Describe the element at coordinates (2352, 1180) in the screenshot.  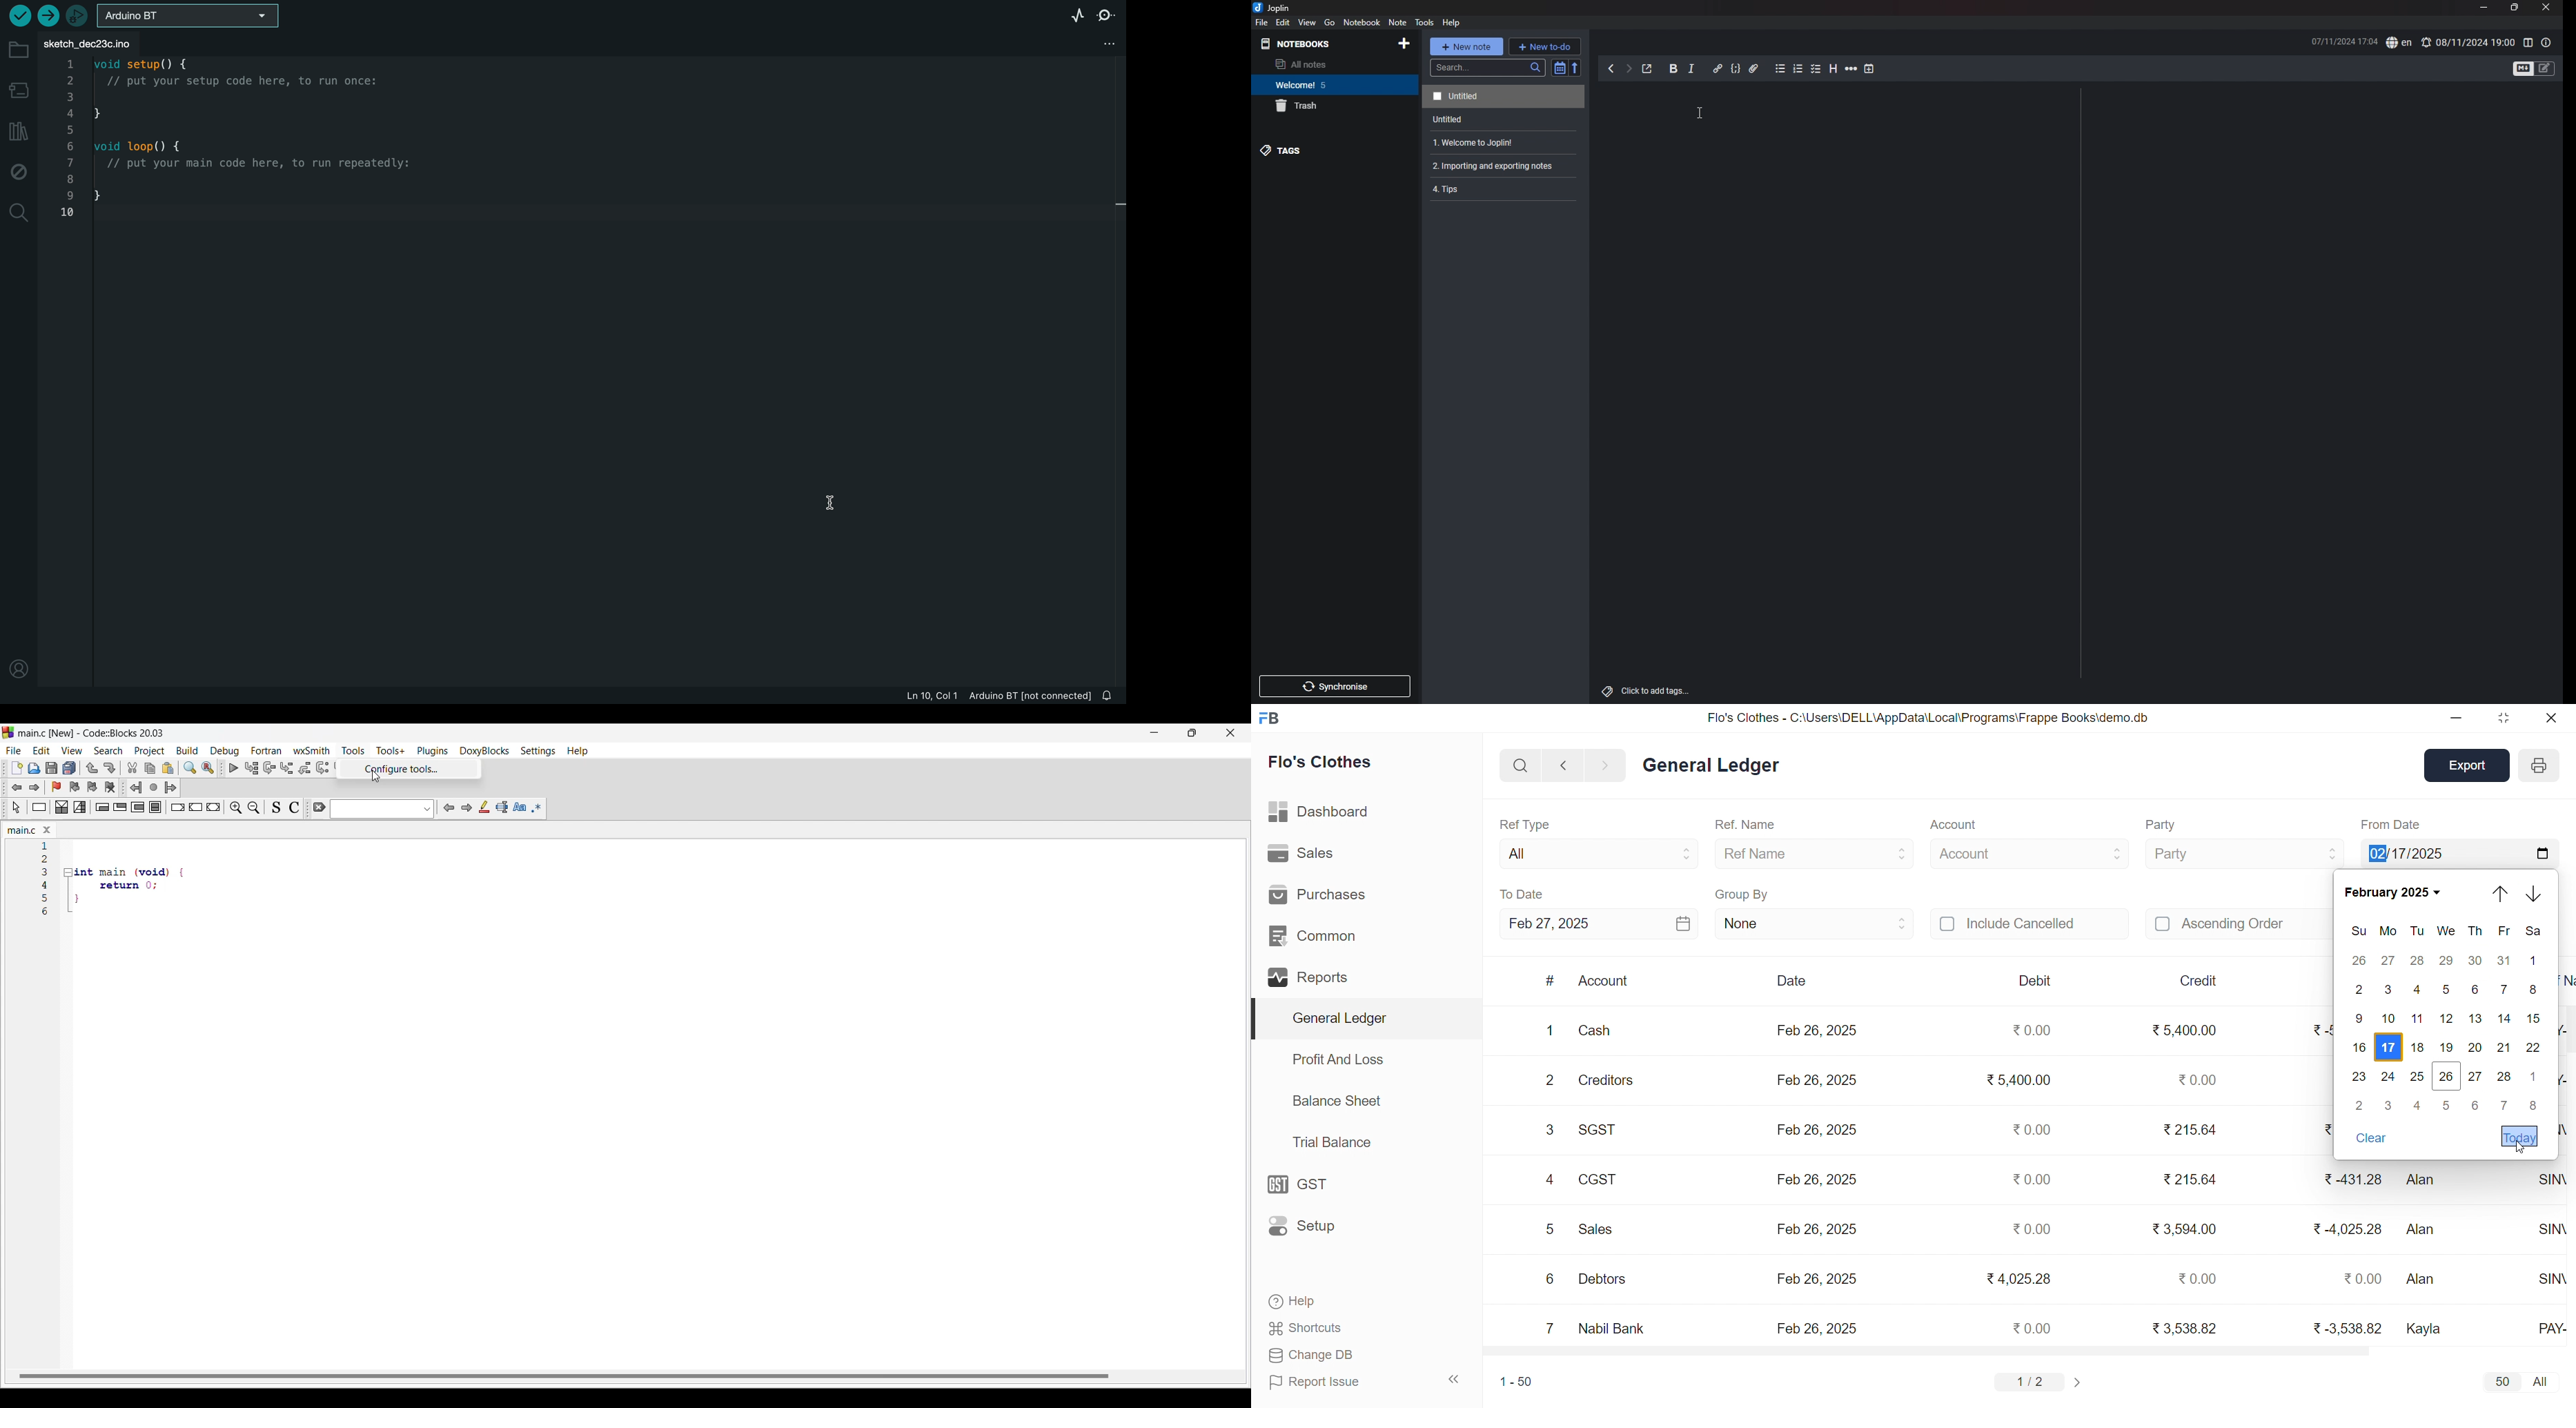
I see `₹ 431.28` at that location.